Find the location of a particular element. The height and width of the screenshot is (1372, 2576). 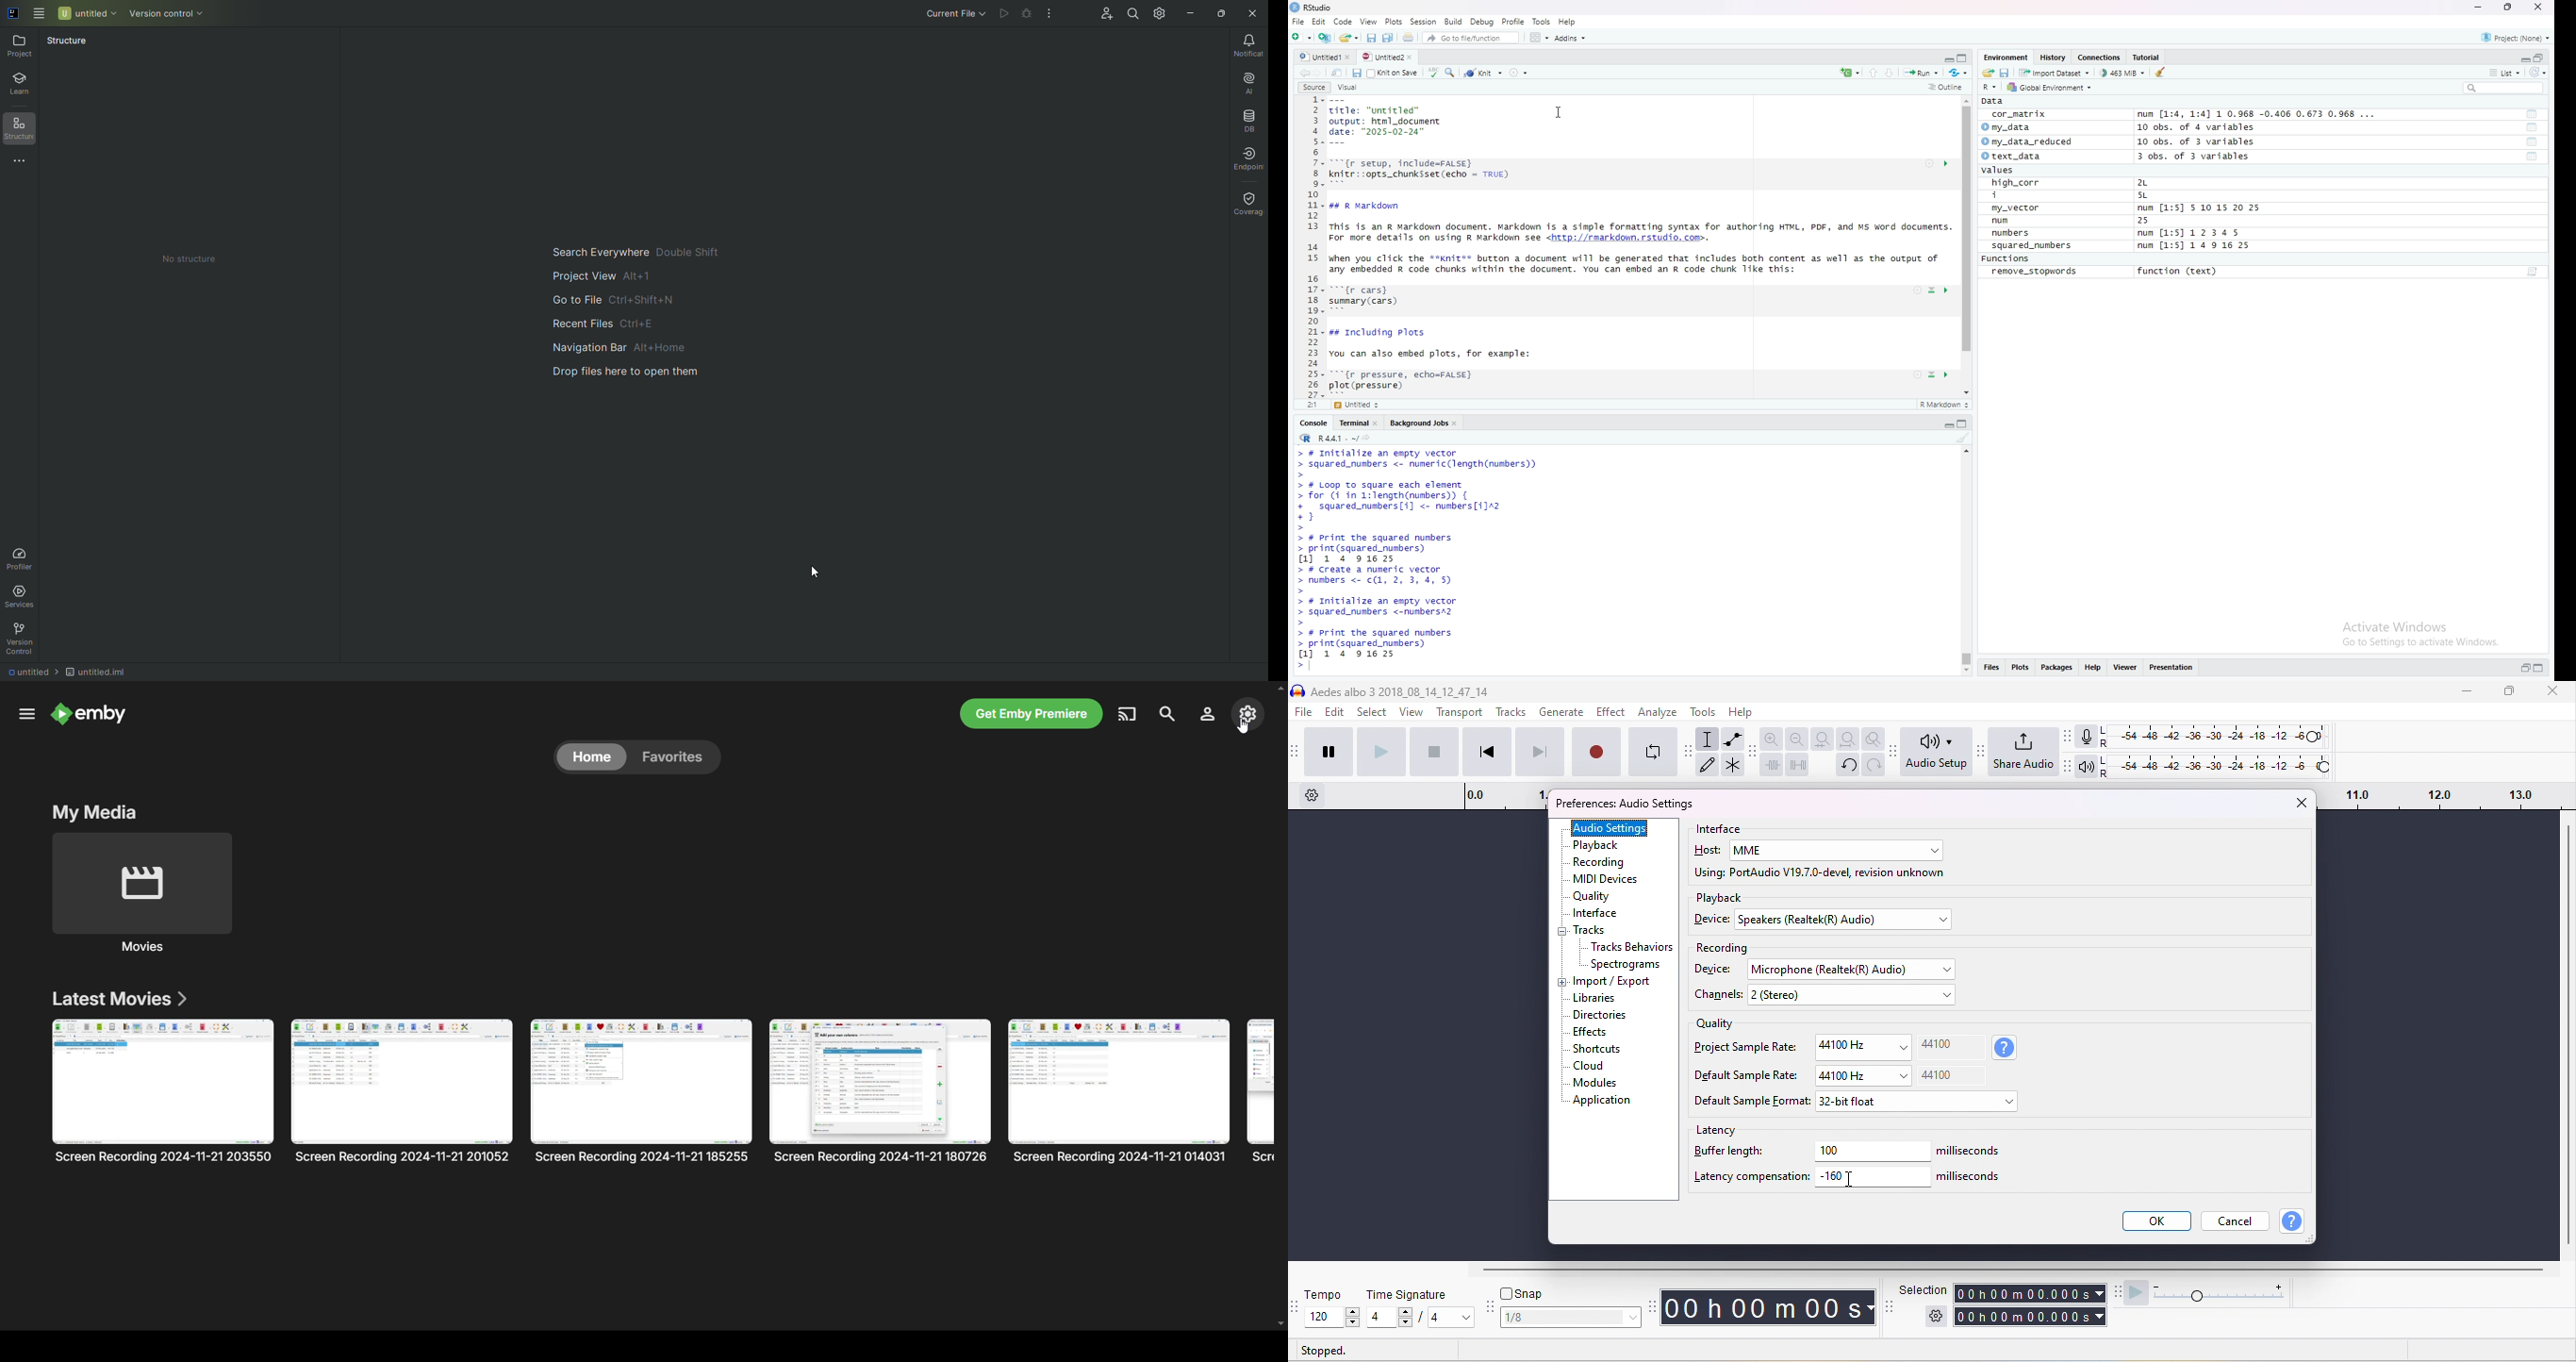

num [1:5] 12345 is located at coordinates (2190, 233).